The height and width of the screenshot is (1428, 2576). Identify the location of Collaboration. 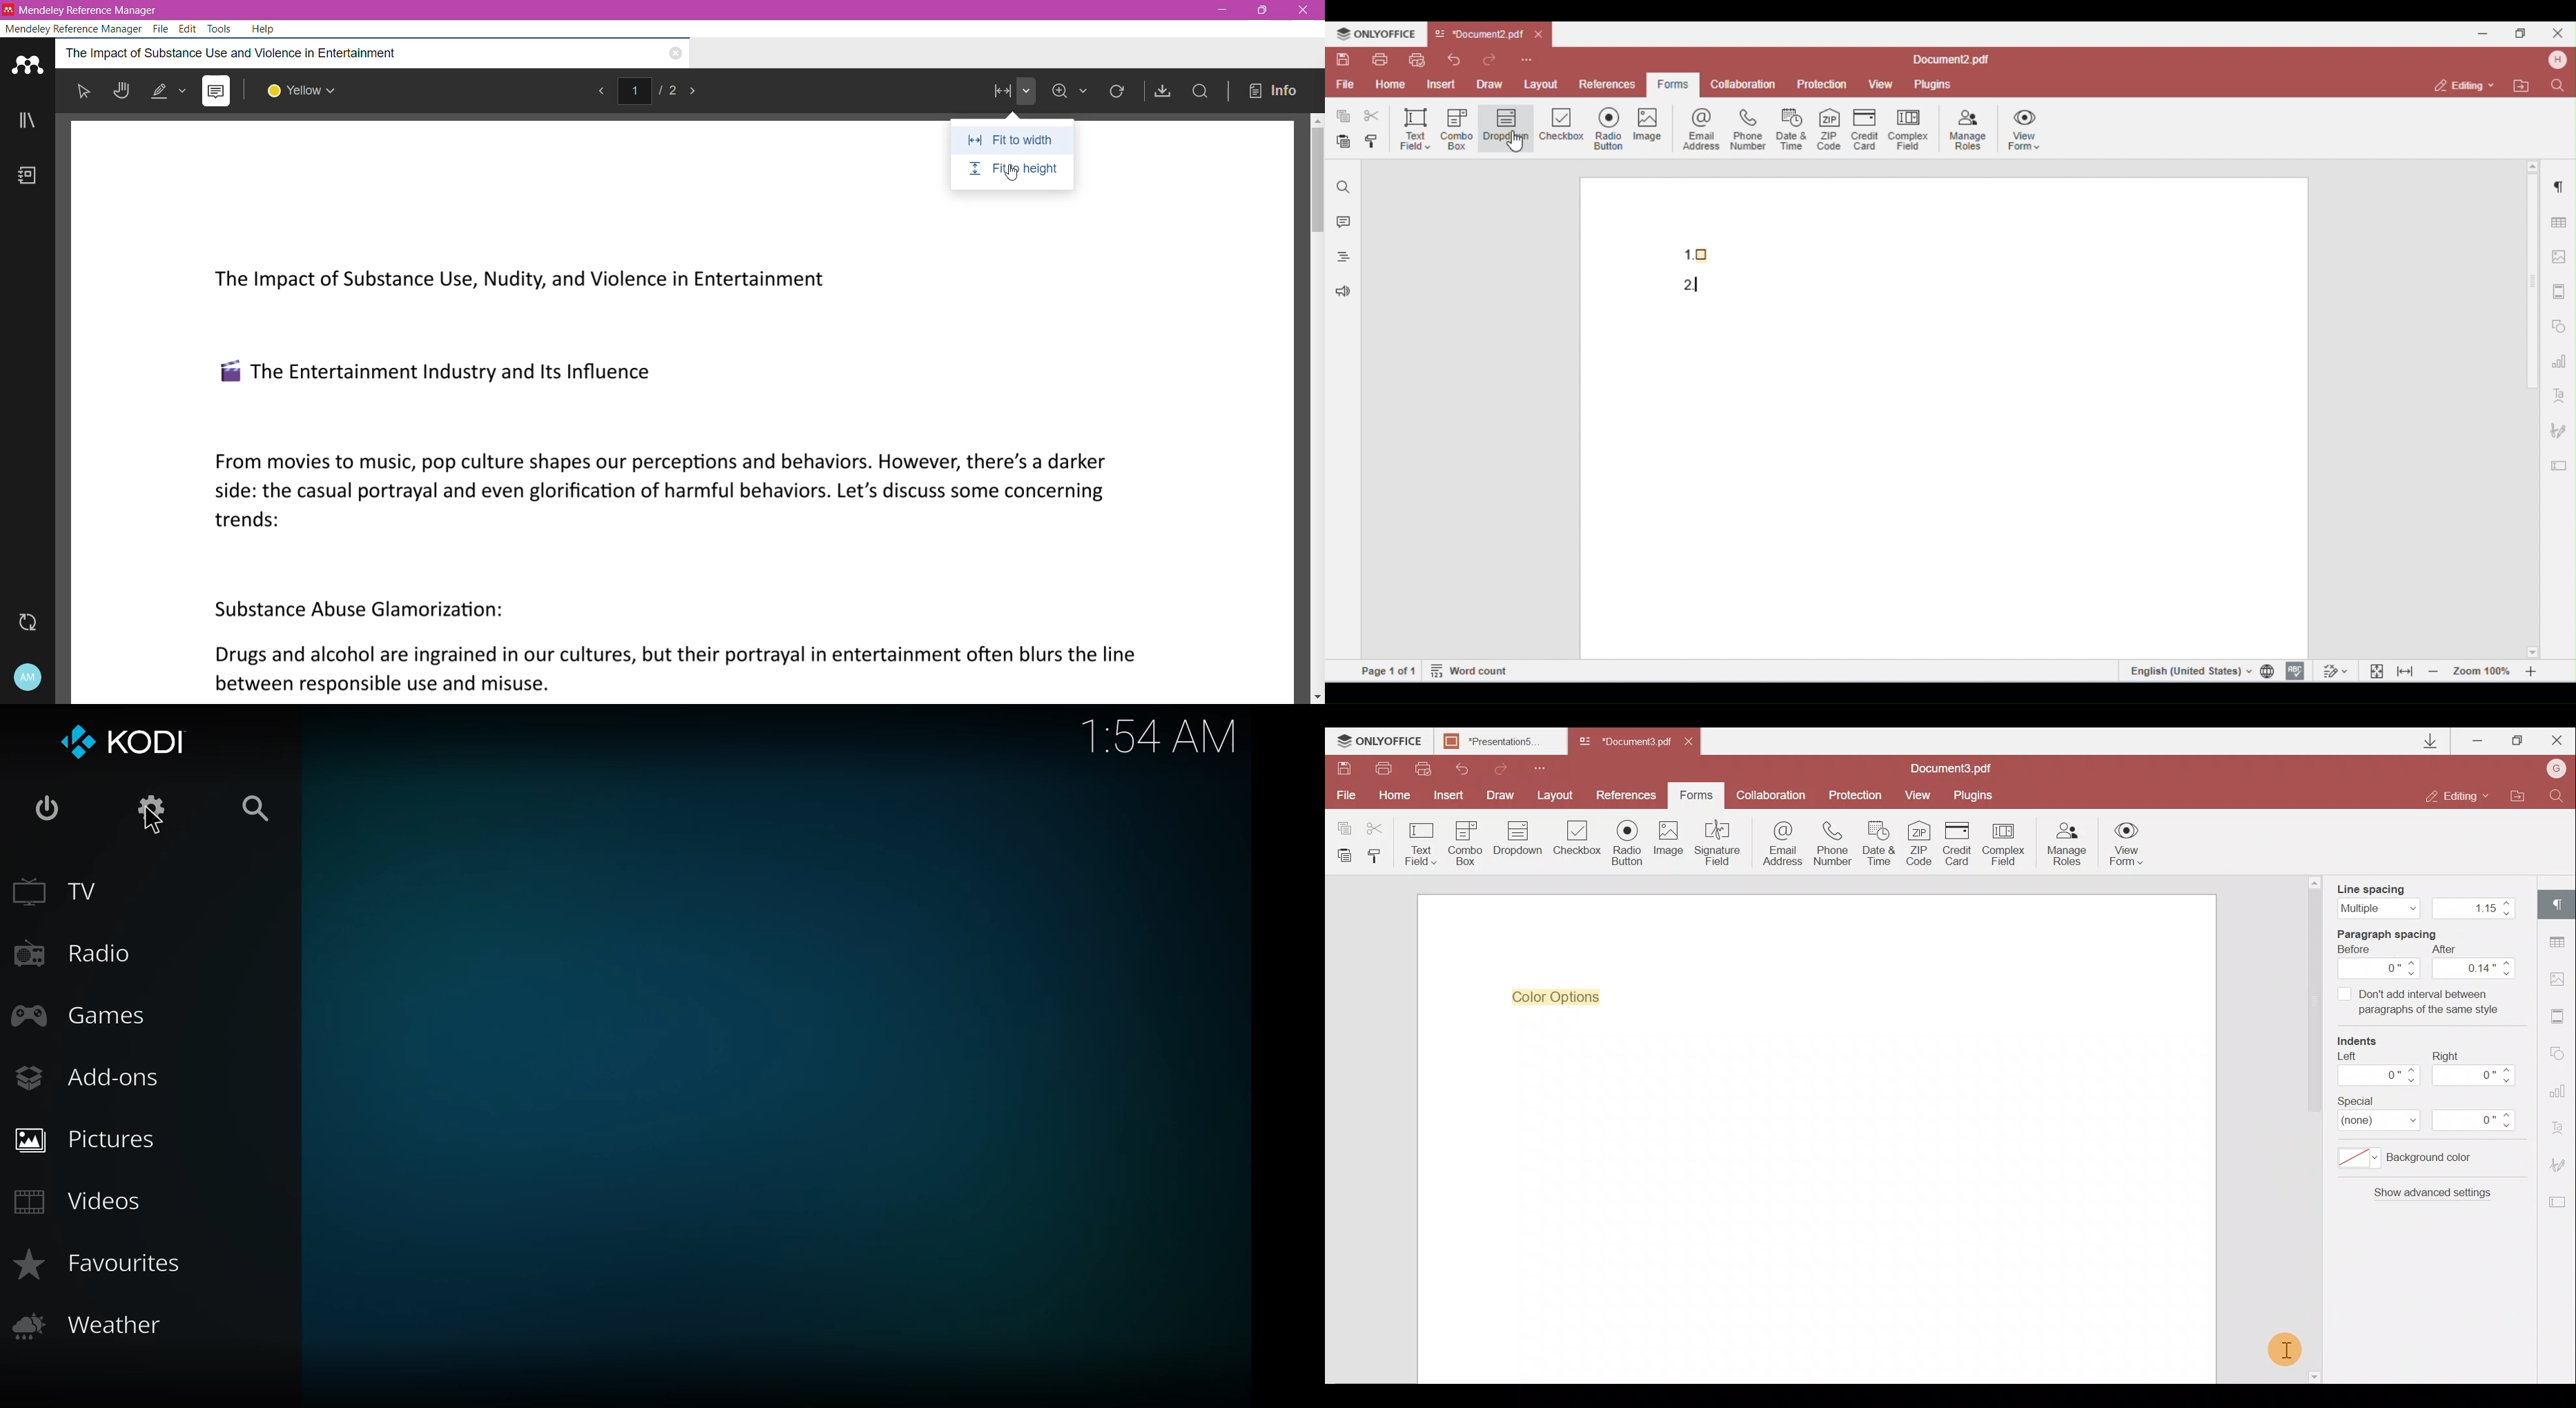
(1771, 793).